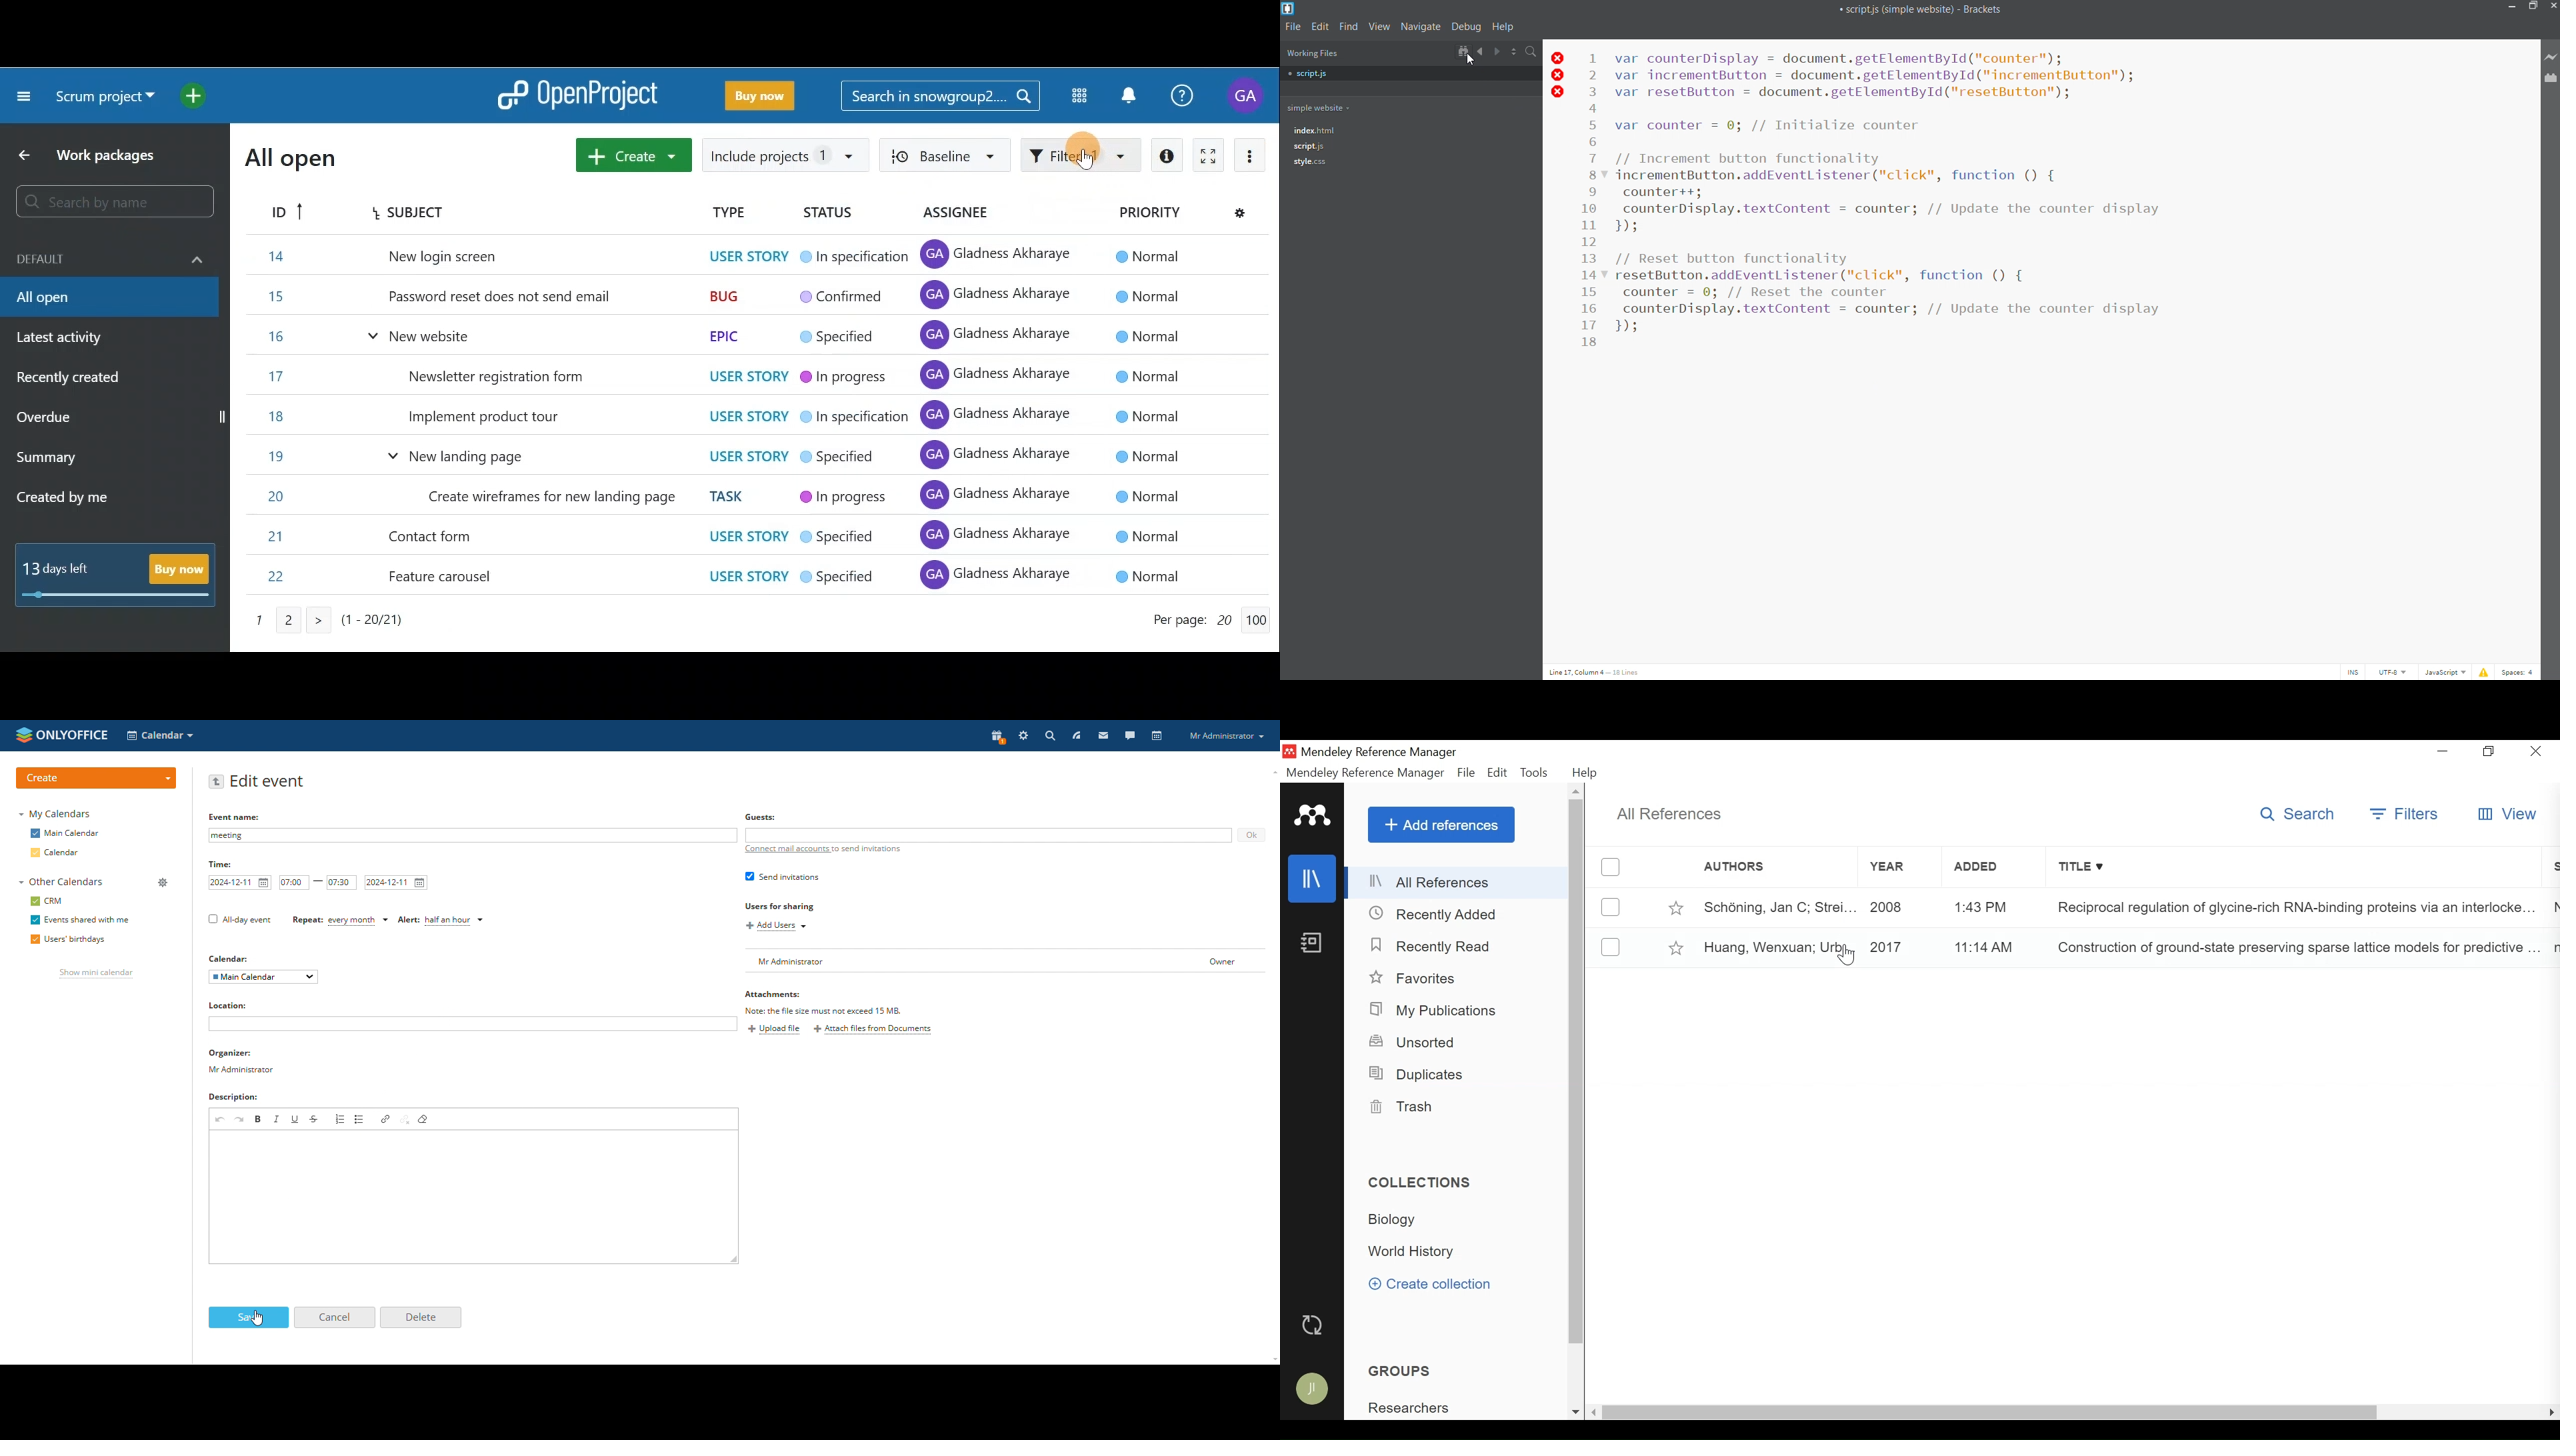 The image size is (2576, 1456). What do you see at coordinates (1209, 959) in the screenshot?
I see `Owner` at bounding box center [1209, 959].